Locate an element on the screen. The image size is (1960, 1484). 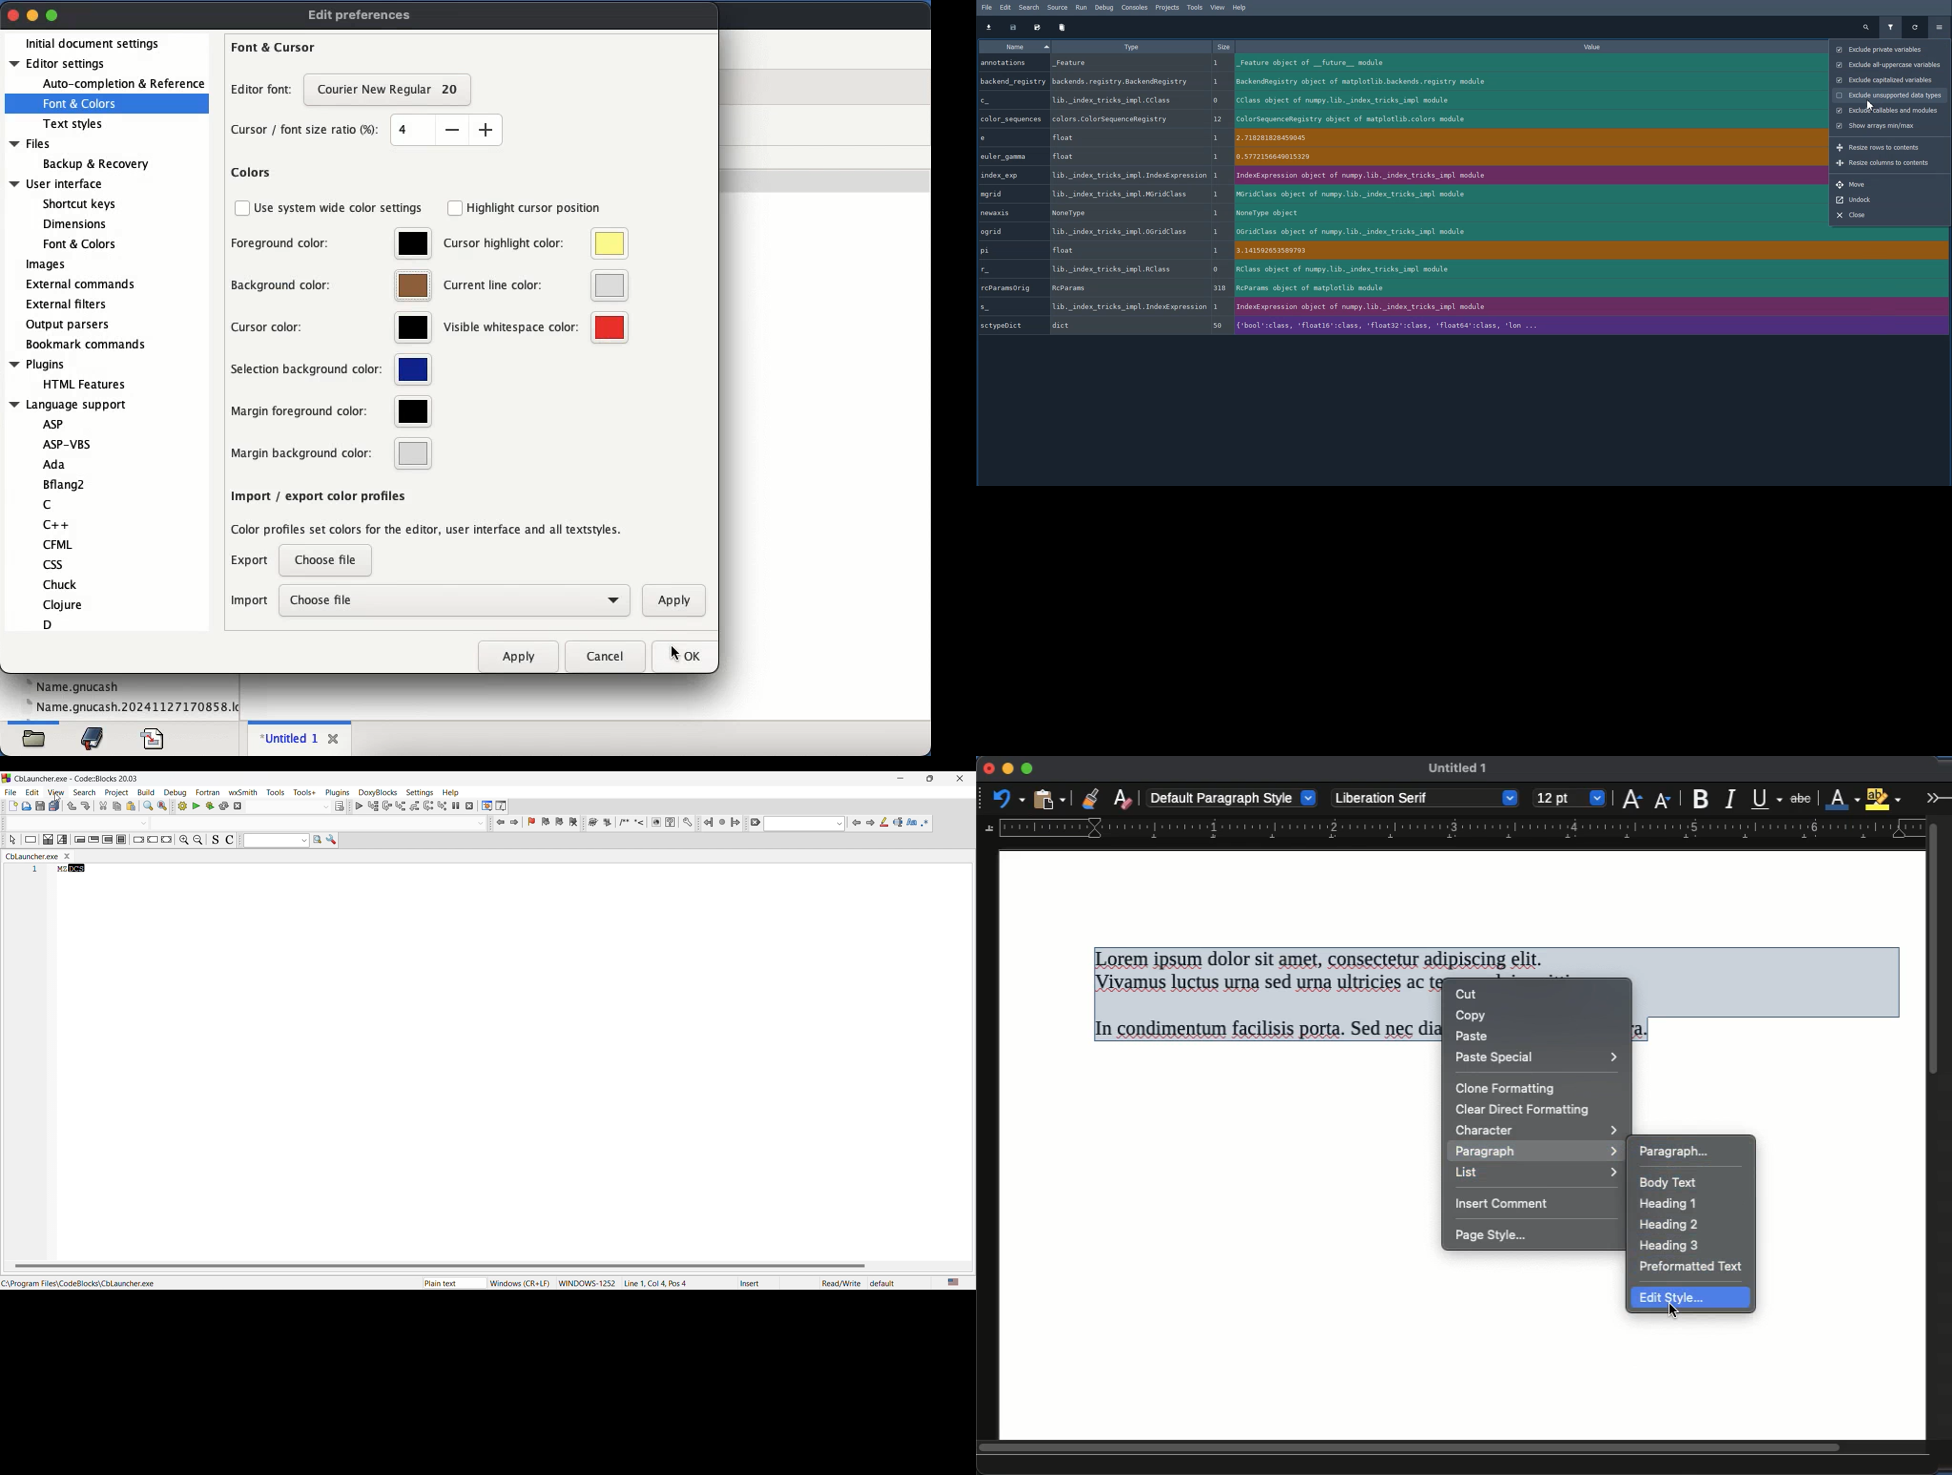
backend_registry is located at coordinates (1012, 81).